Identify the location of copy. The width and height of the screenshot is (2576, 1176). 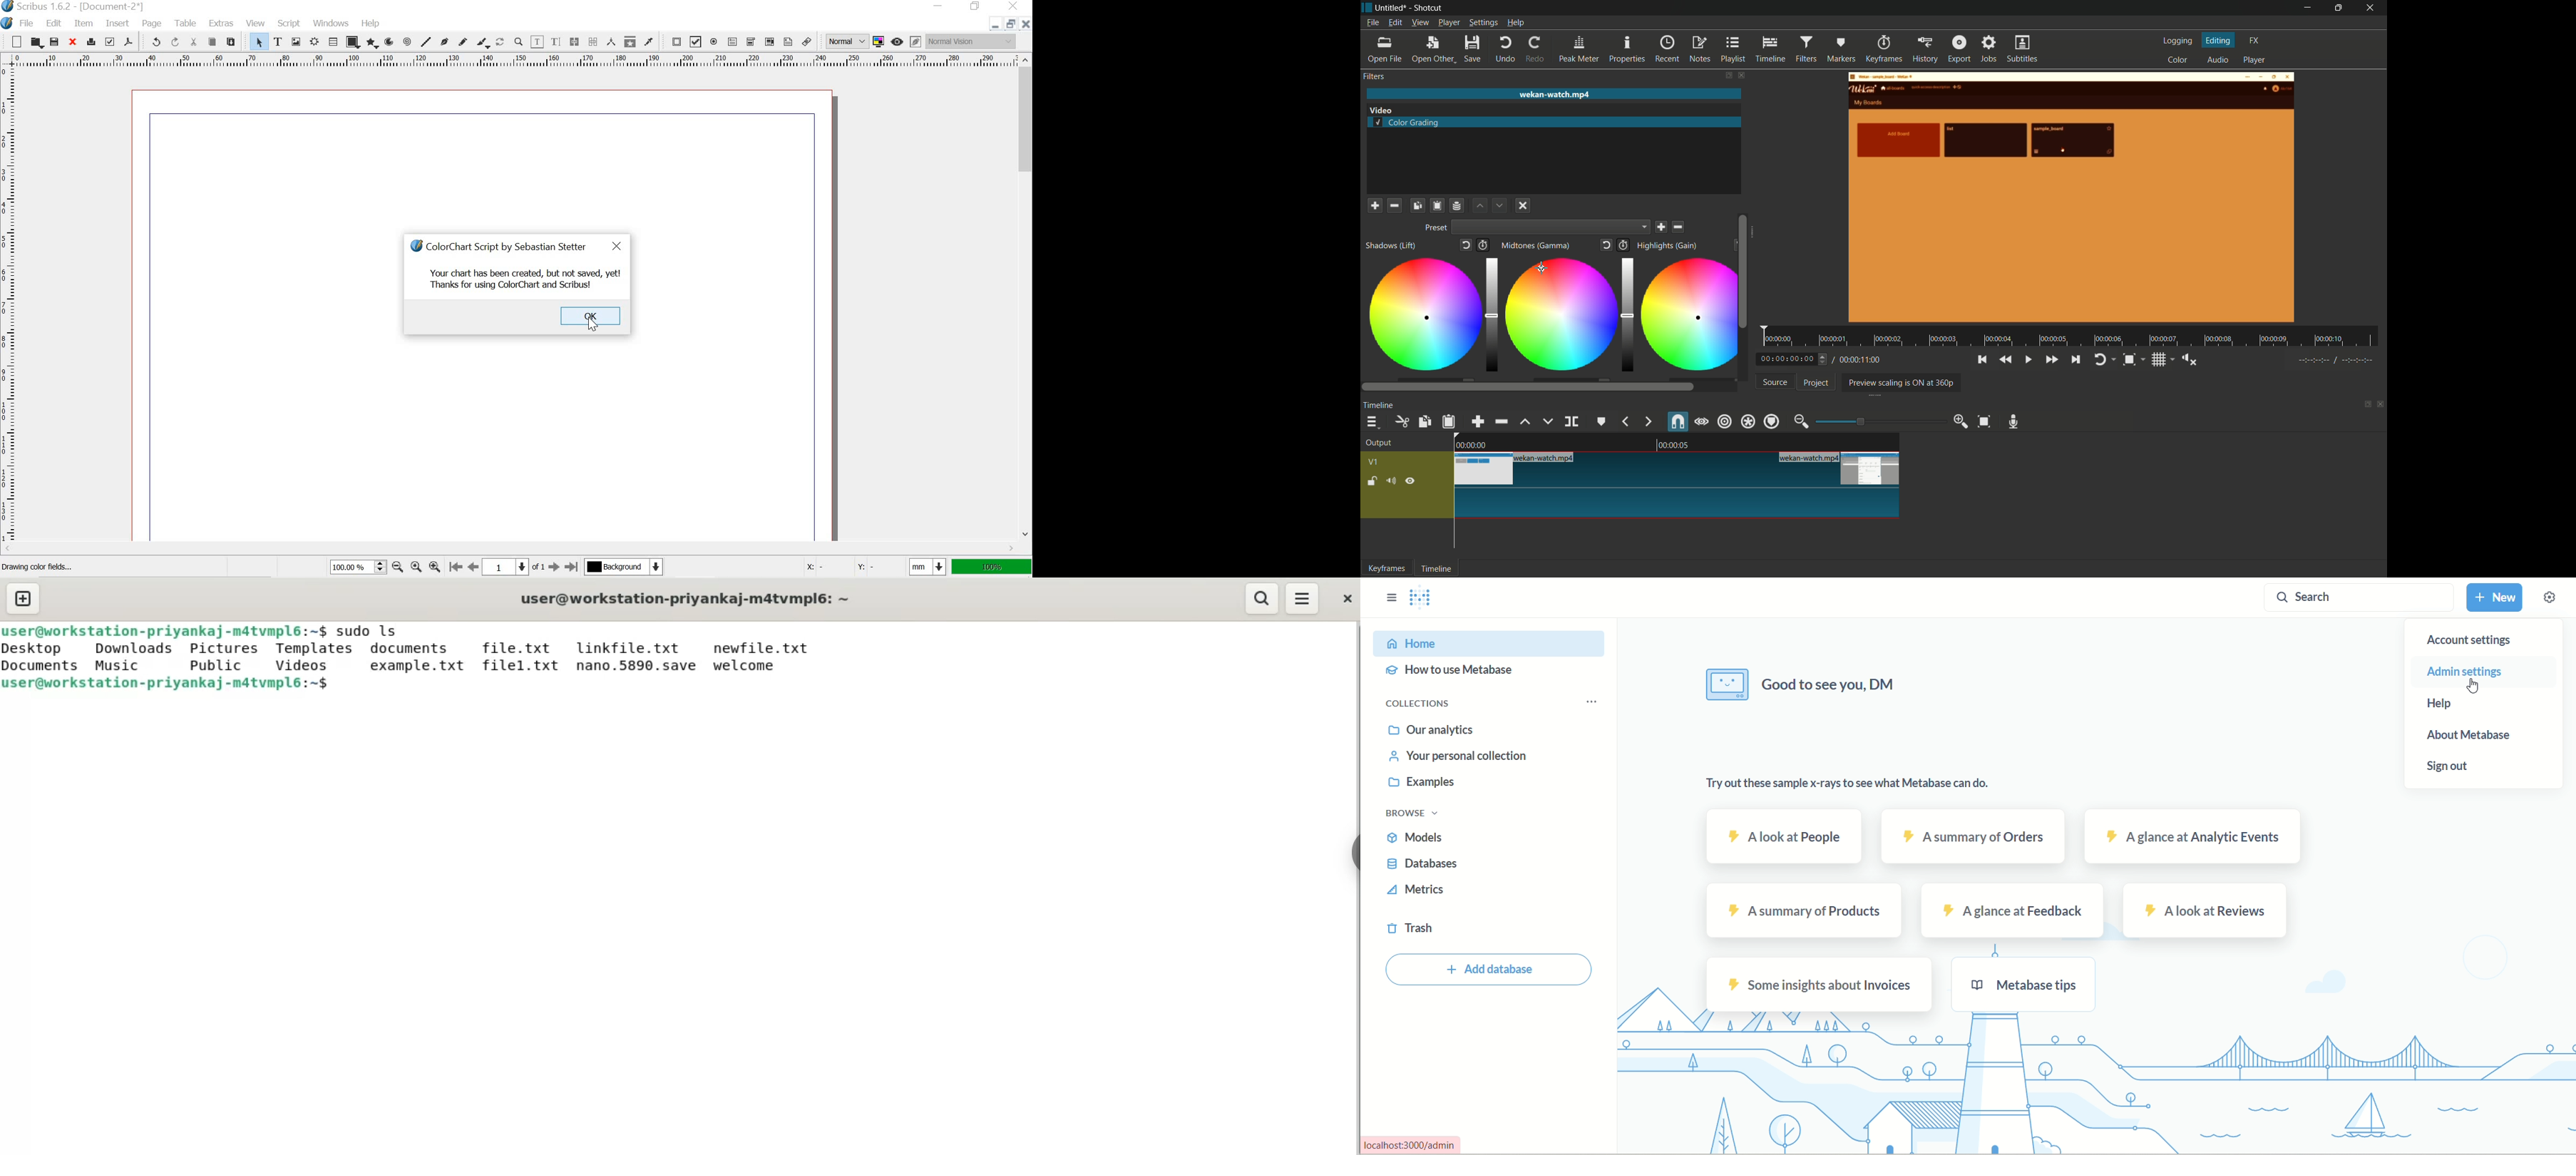
(212, 42).